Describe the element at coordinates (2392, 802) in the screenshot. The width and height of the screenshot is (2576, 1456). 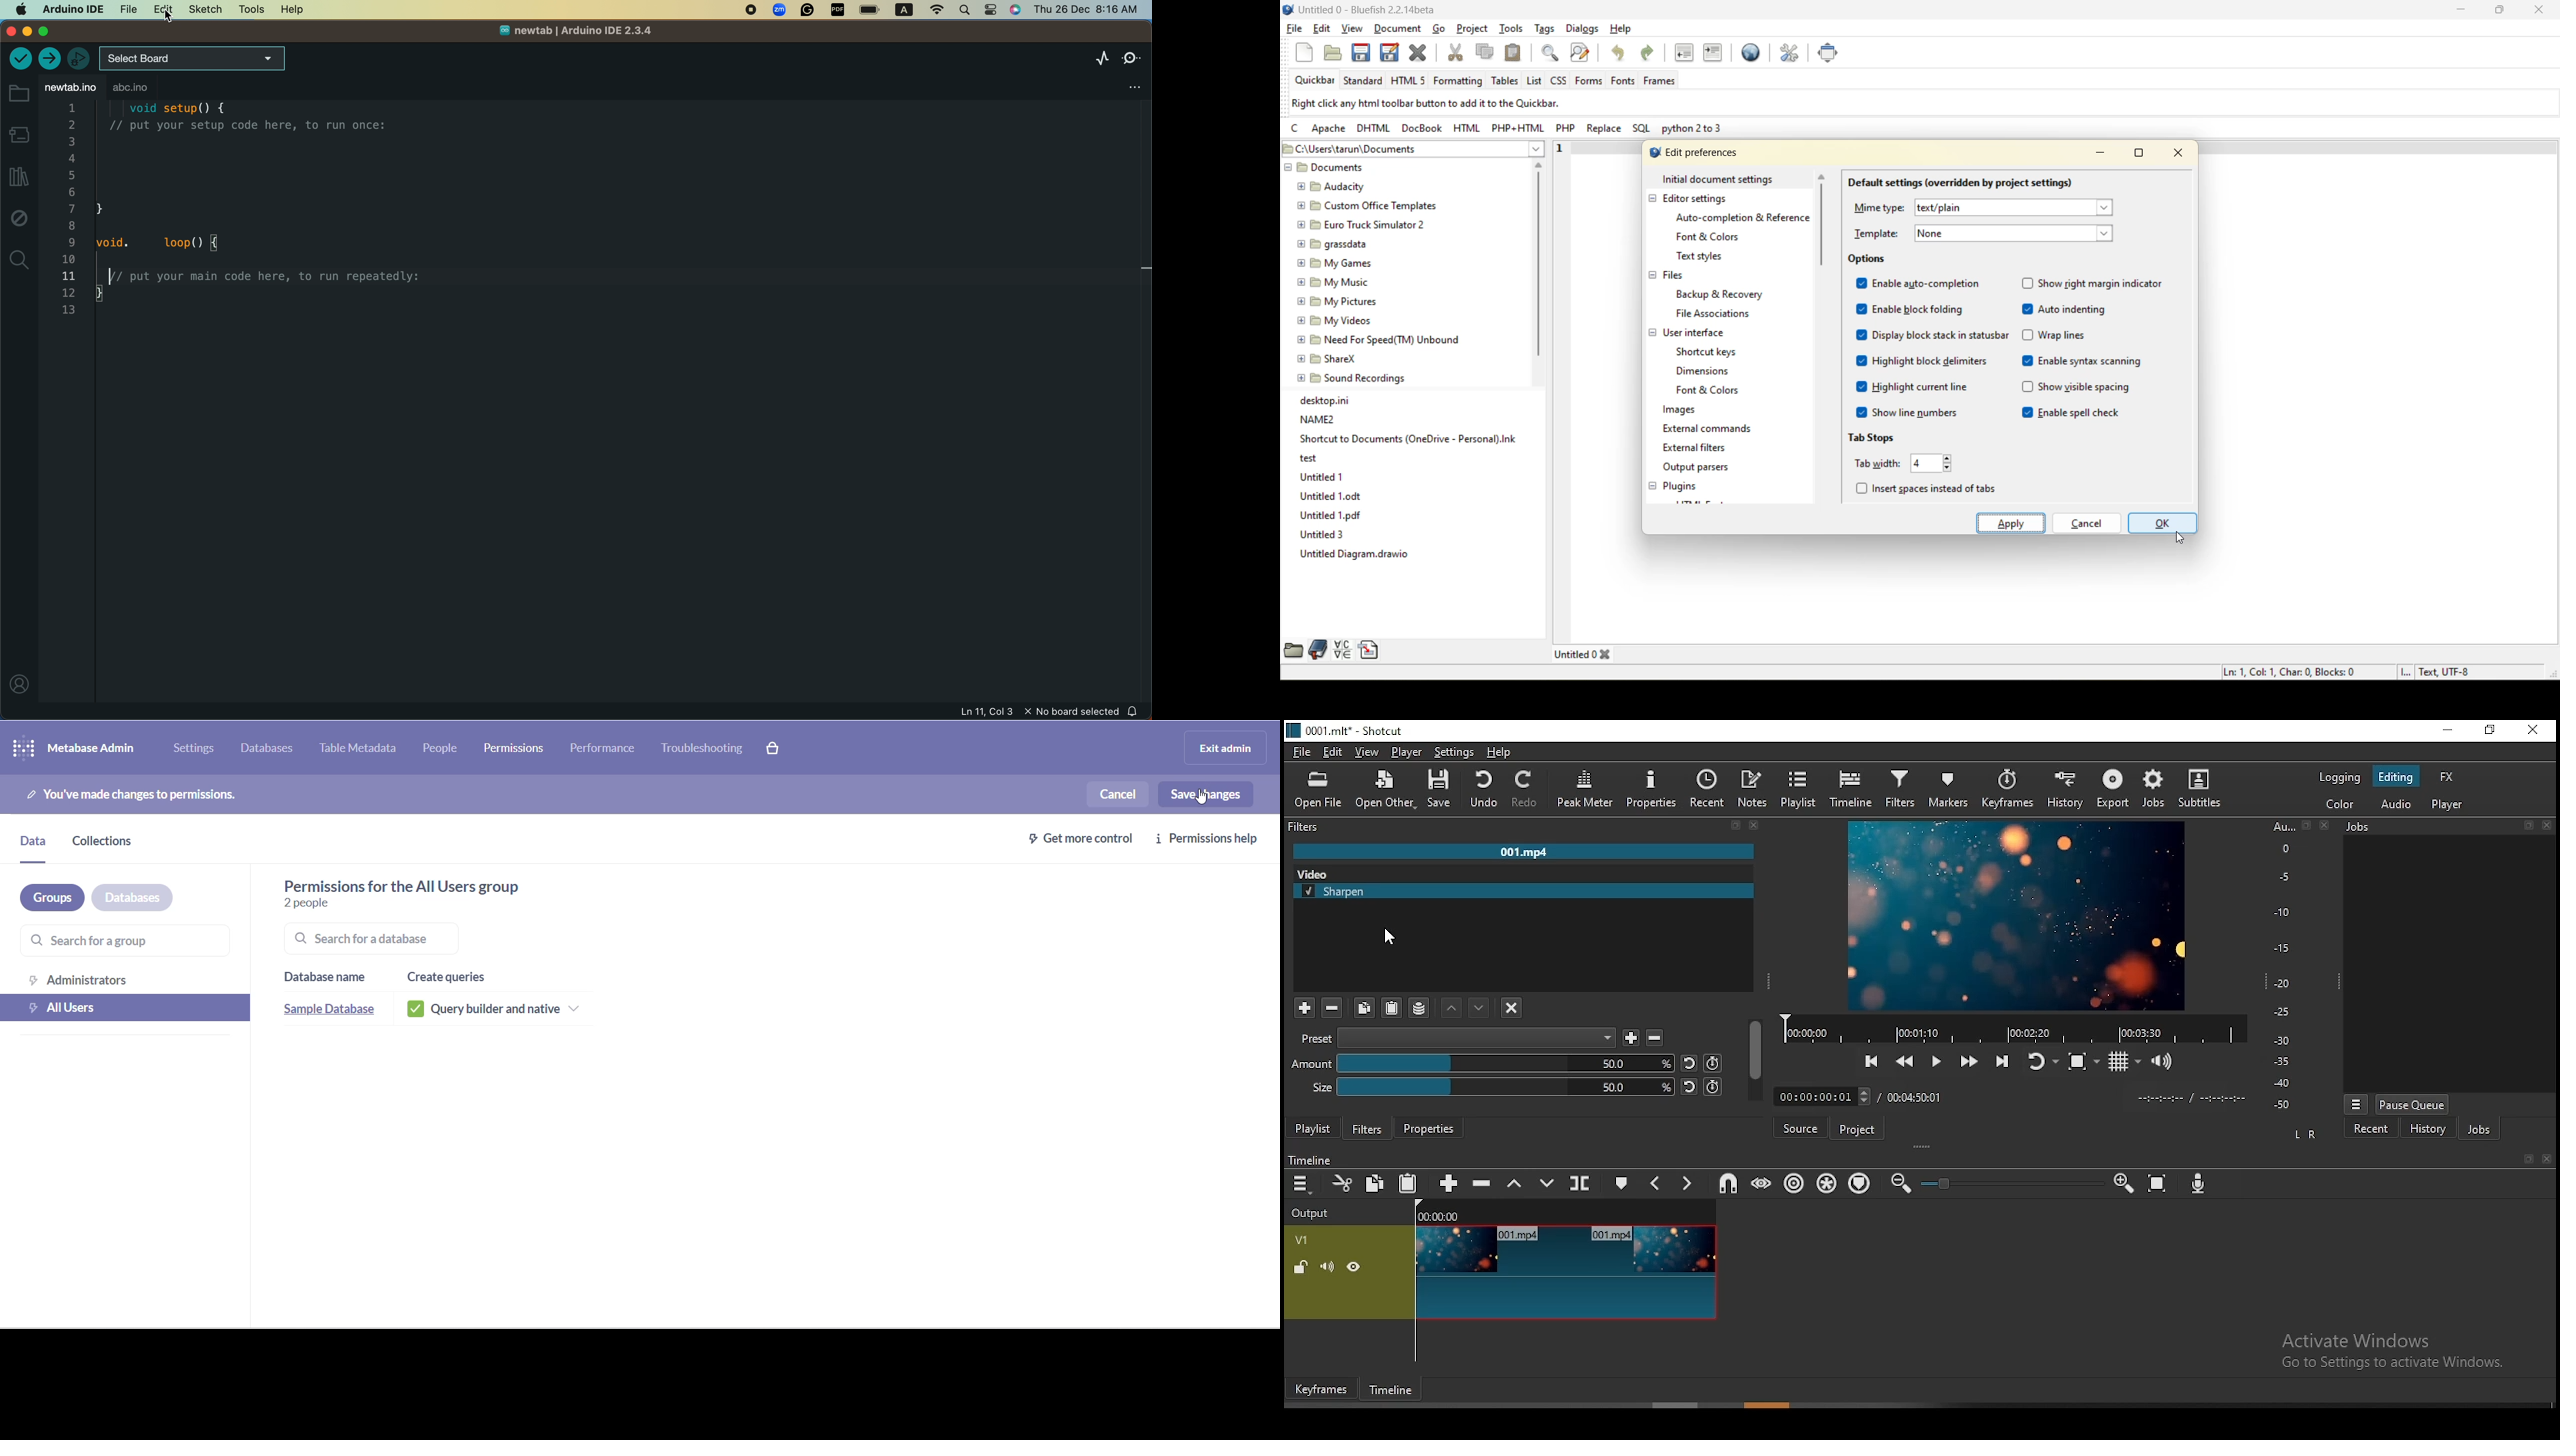
I see `audio` at that location.